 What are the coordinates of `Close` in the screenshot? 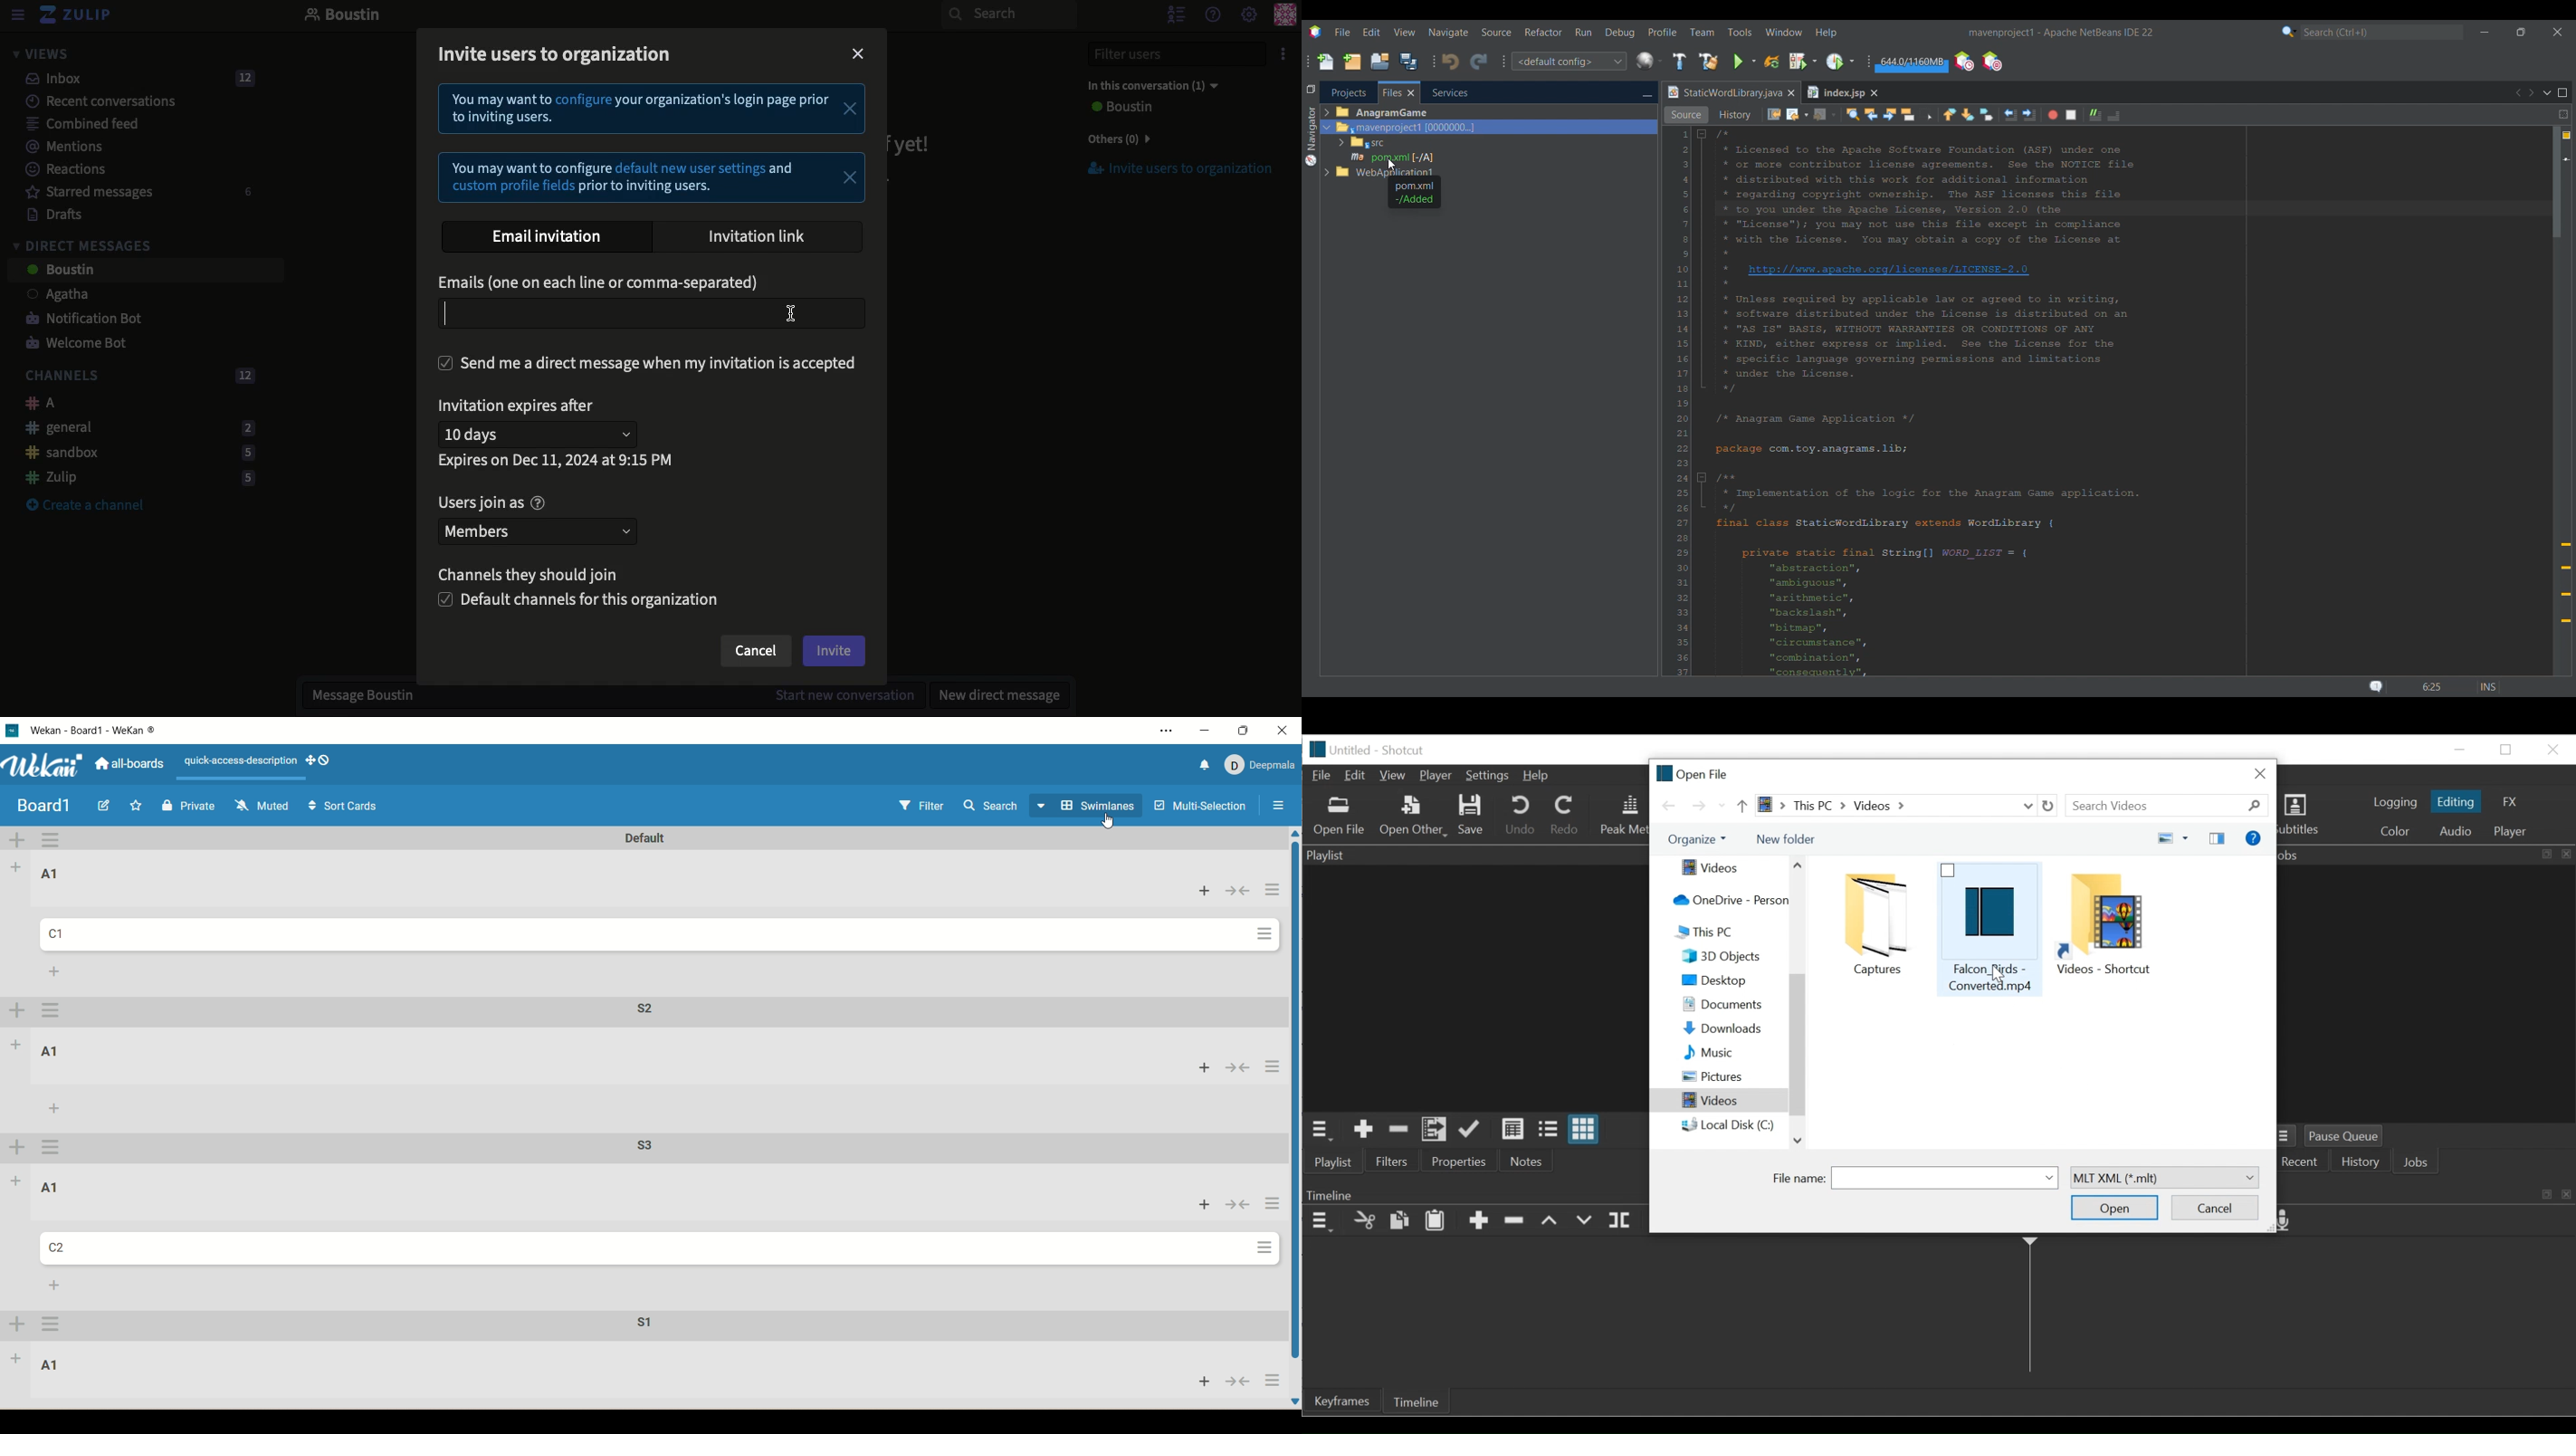 It's located at (2261, 773).